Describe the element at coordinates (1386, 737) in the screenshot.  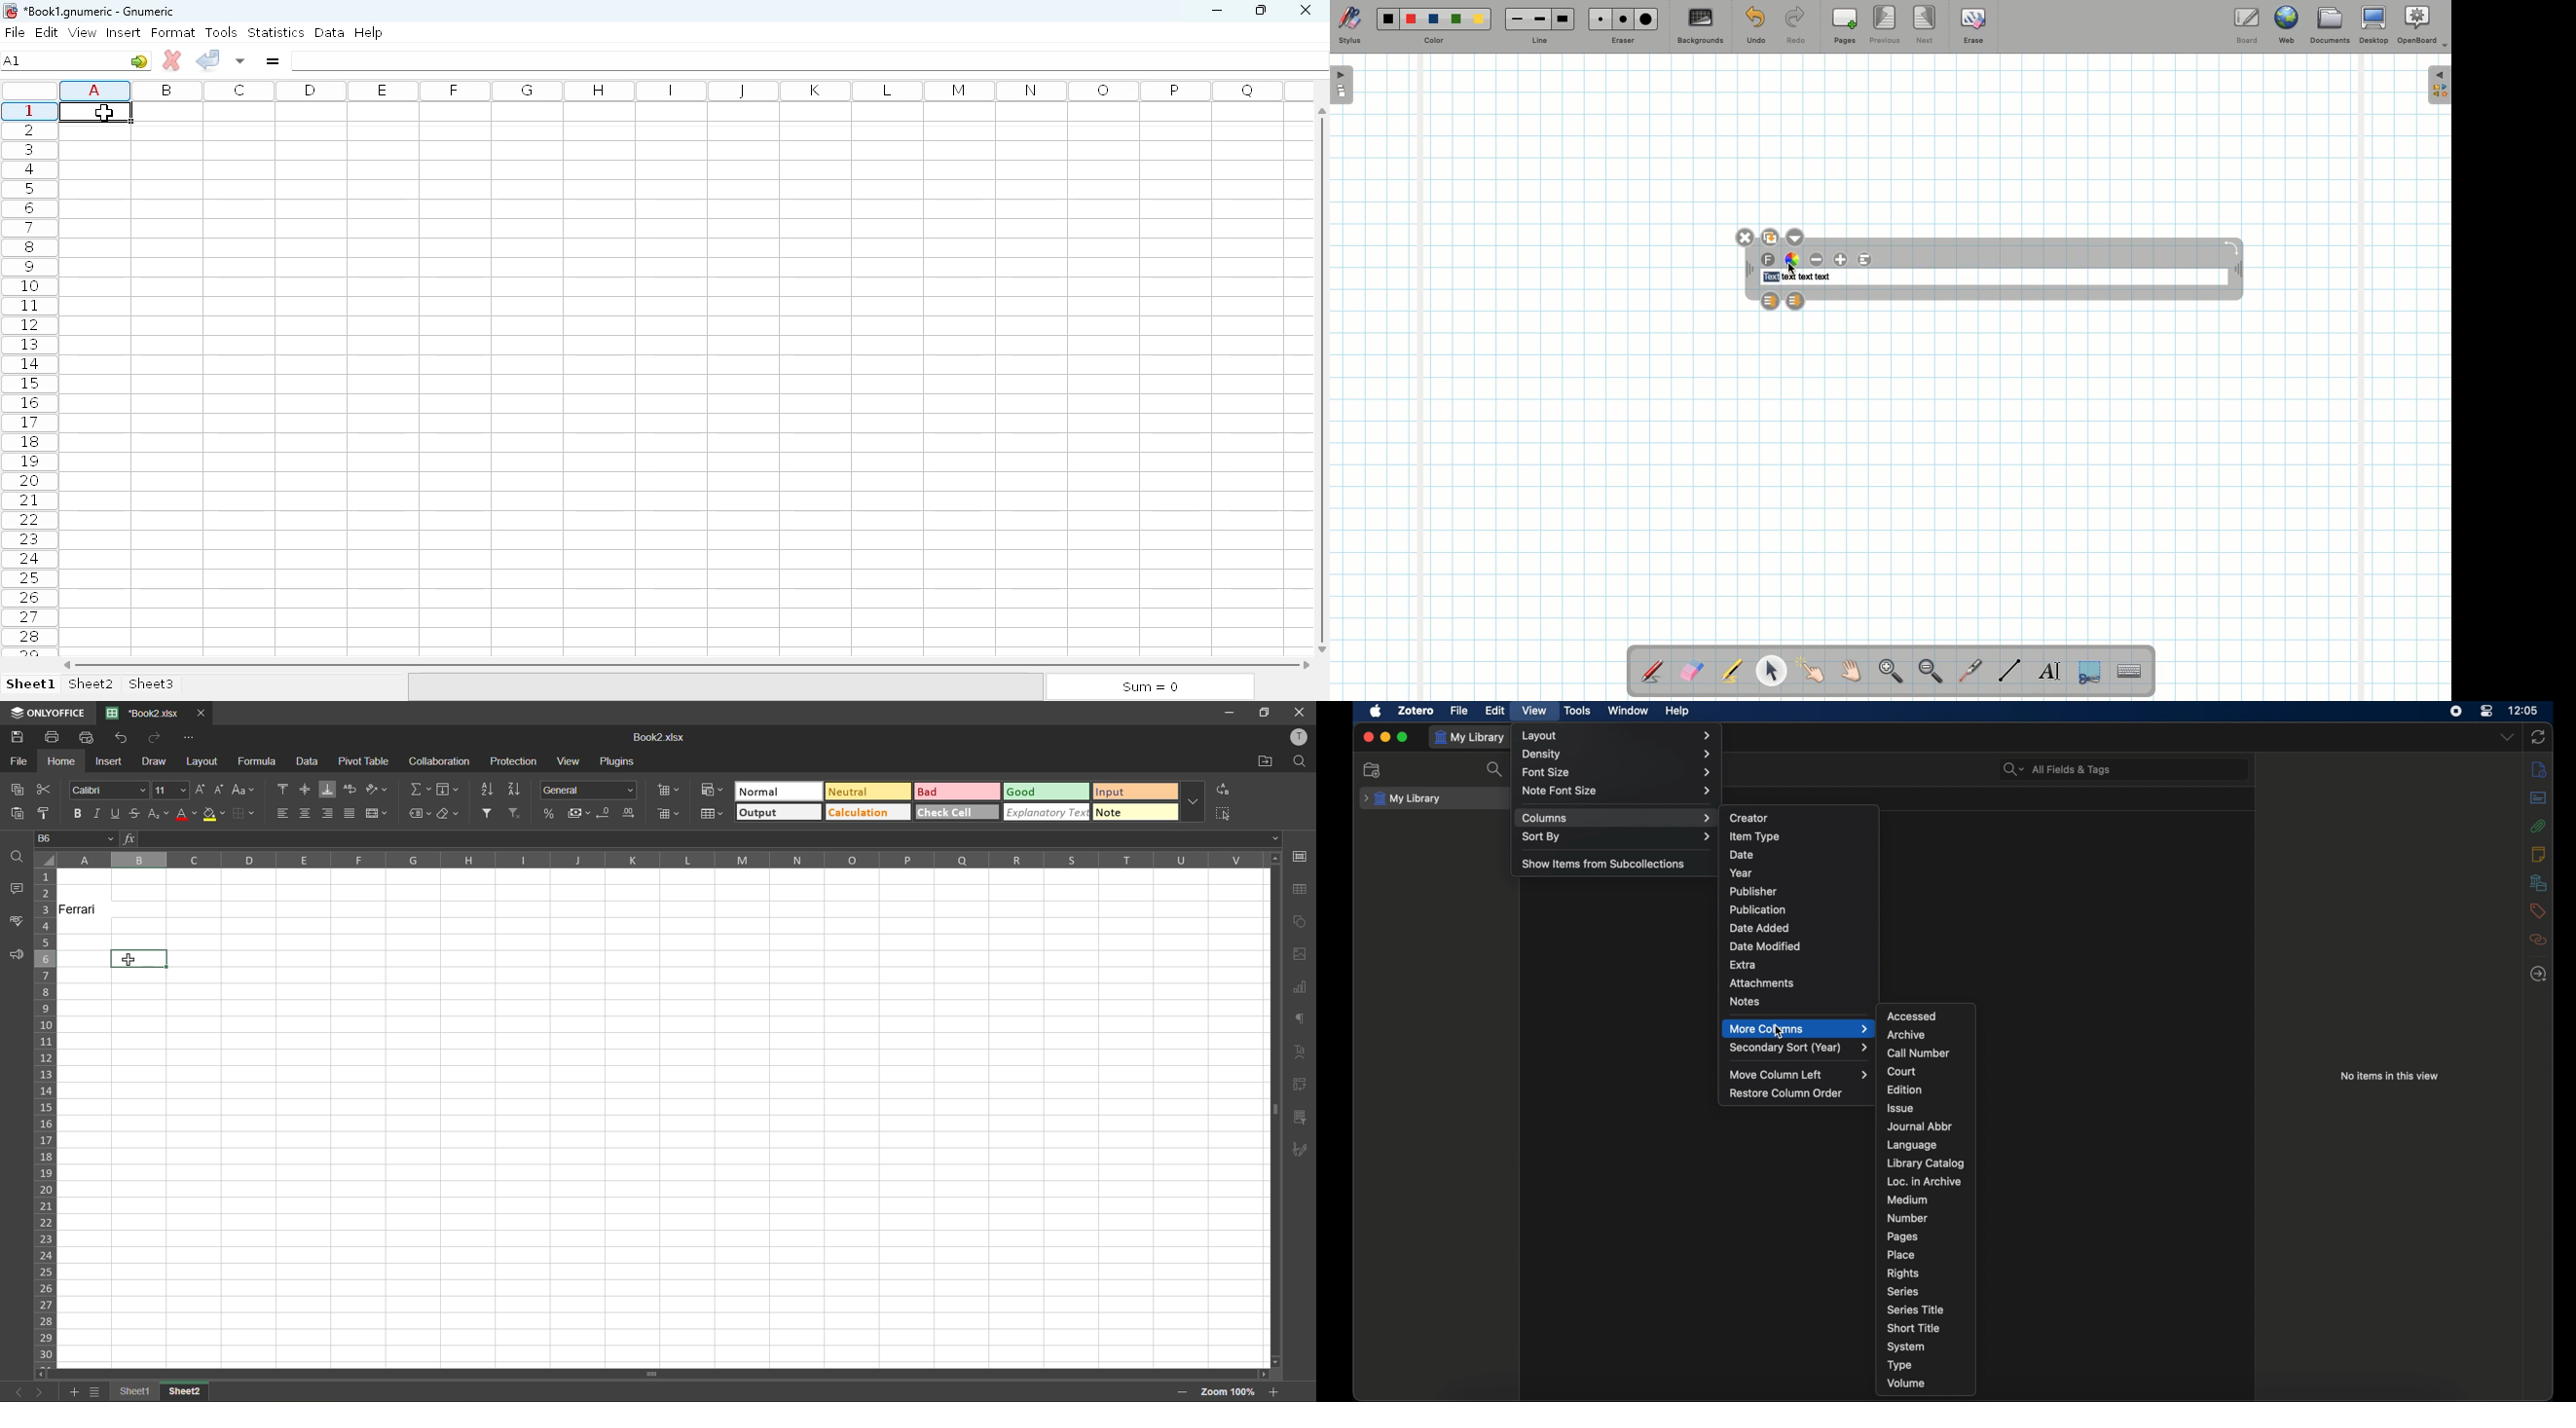
I see `minimize` at that location.